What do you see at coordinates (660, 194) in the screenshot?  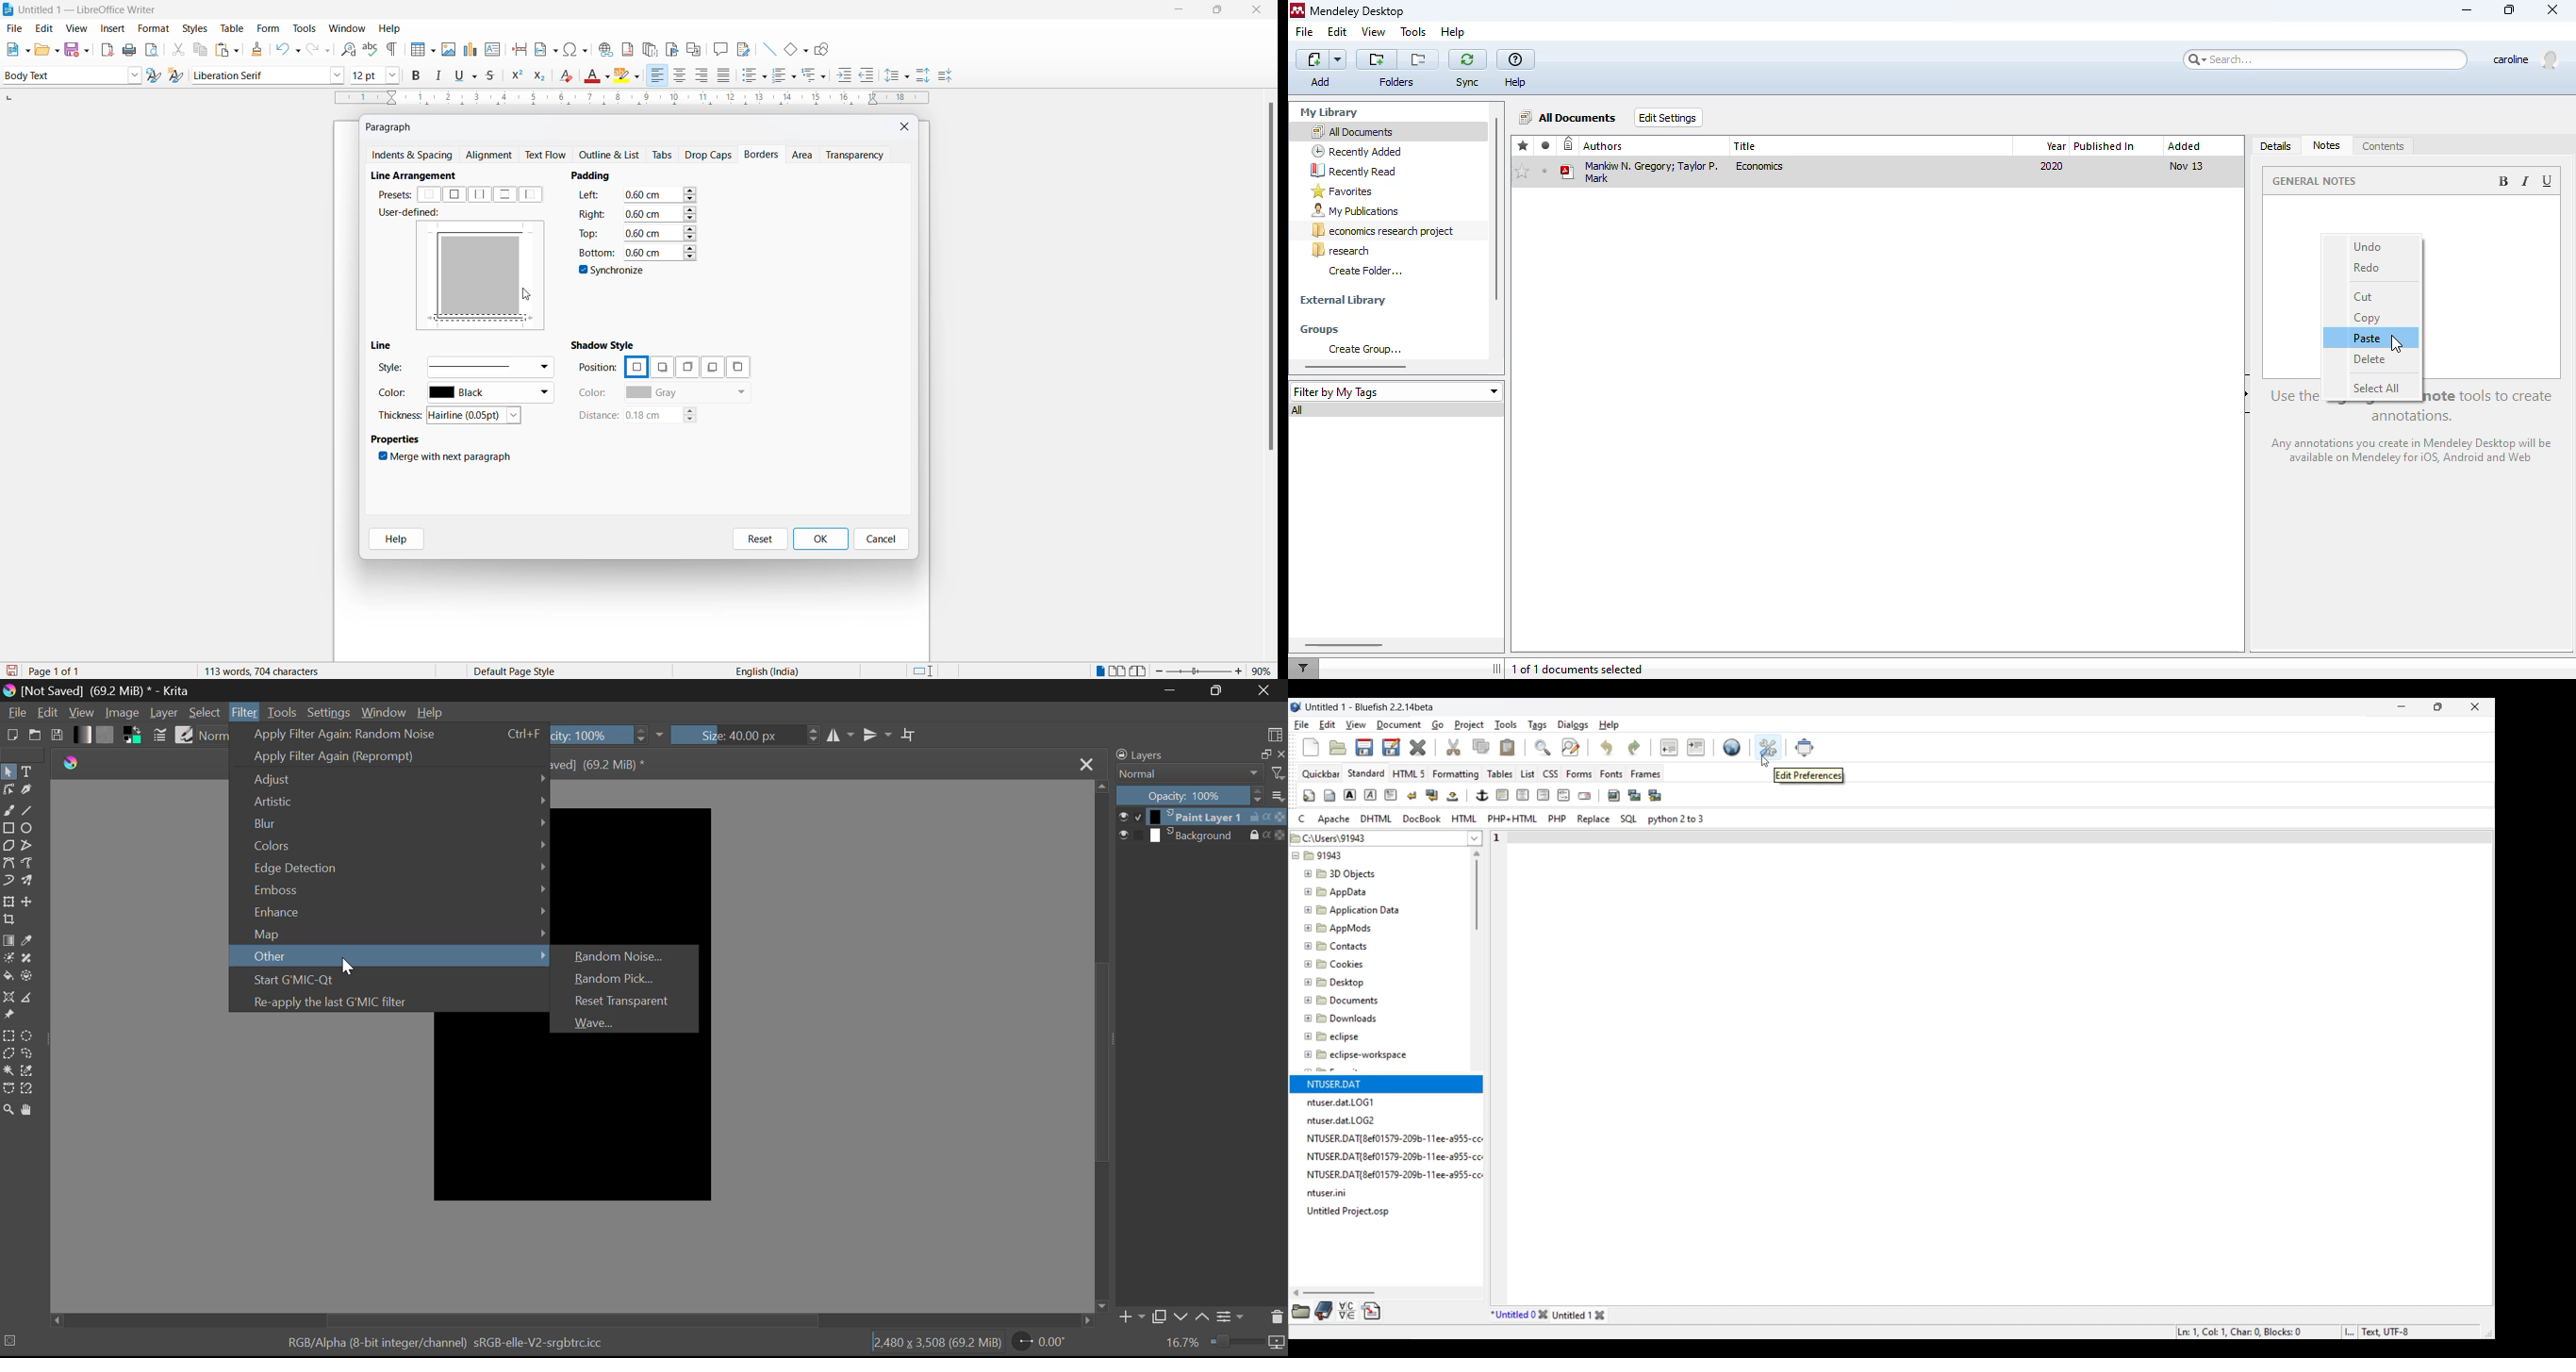 I see `value` at bounding box center [660, 194].